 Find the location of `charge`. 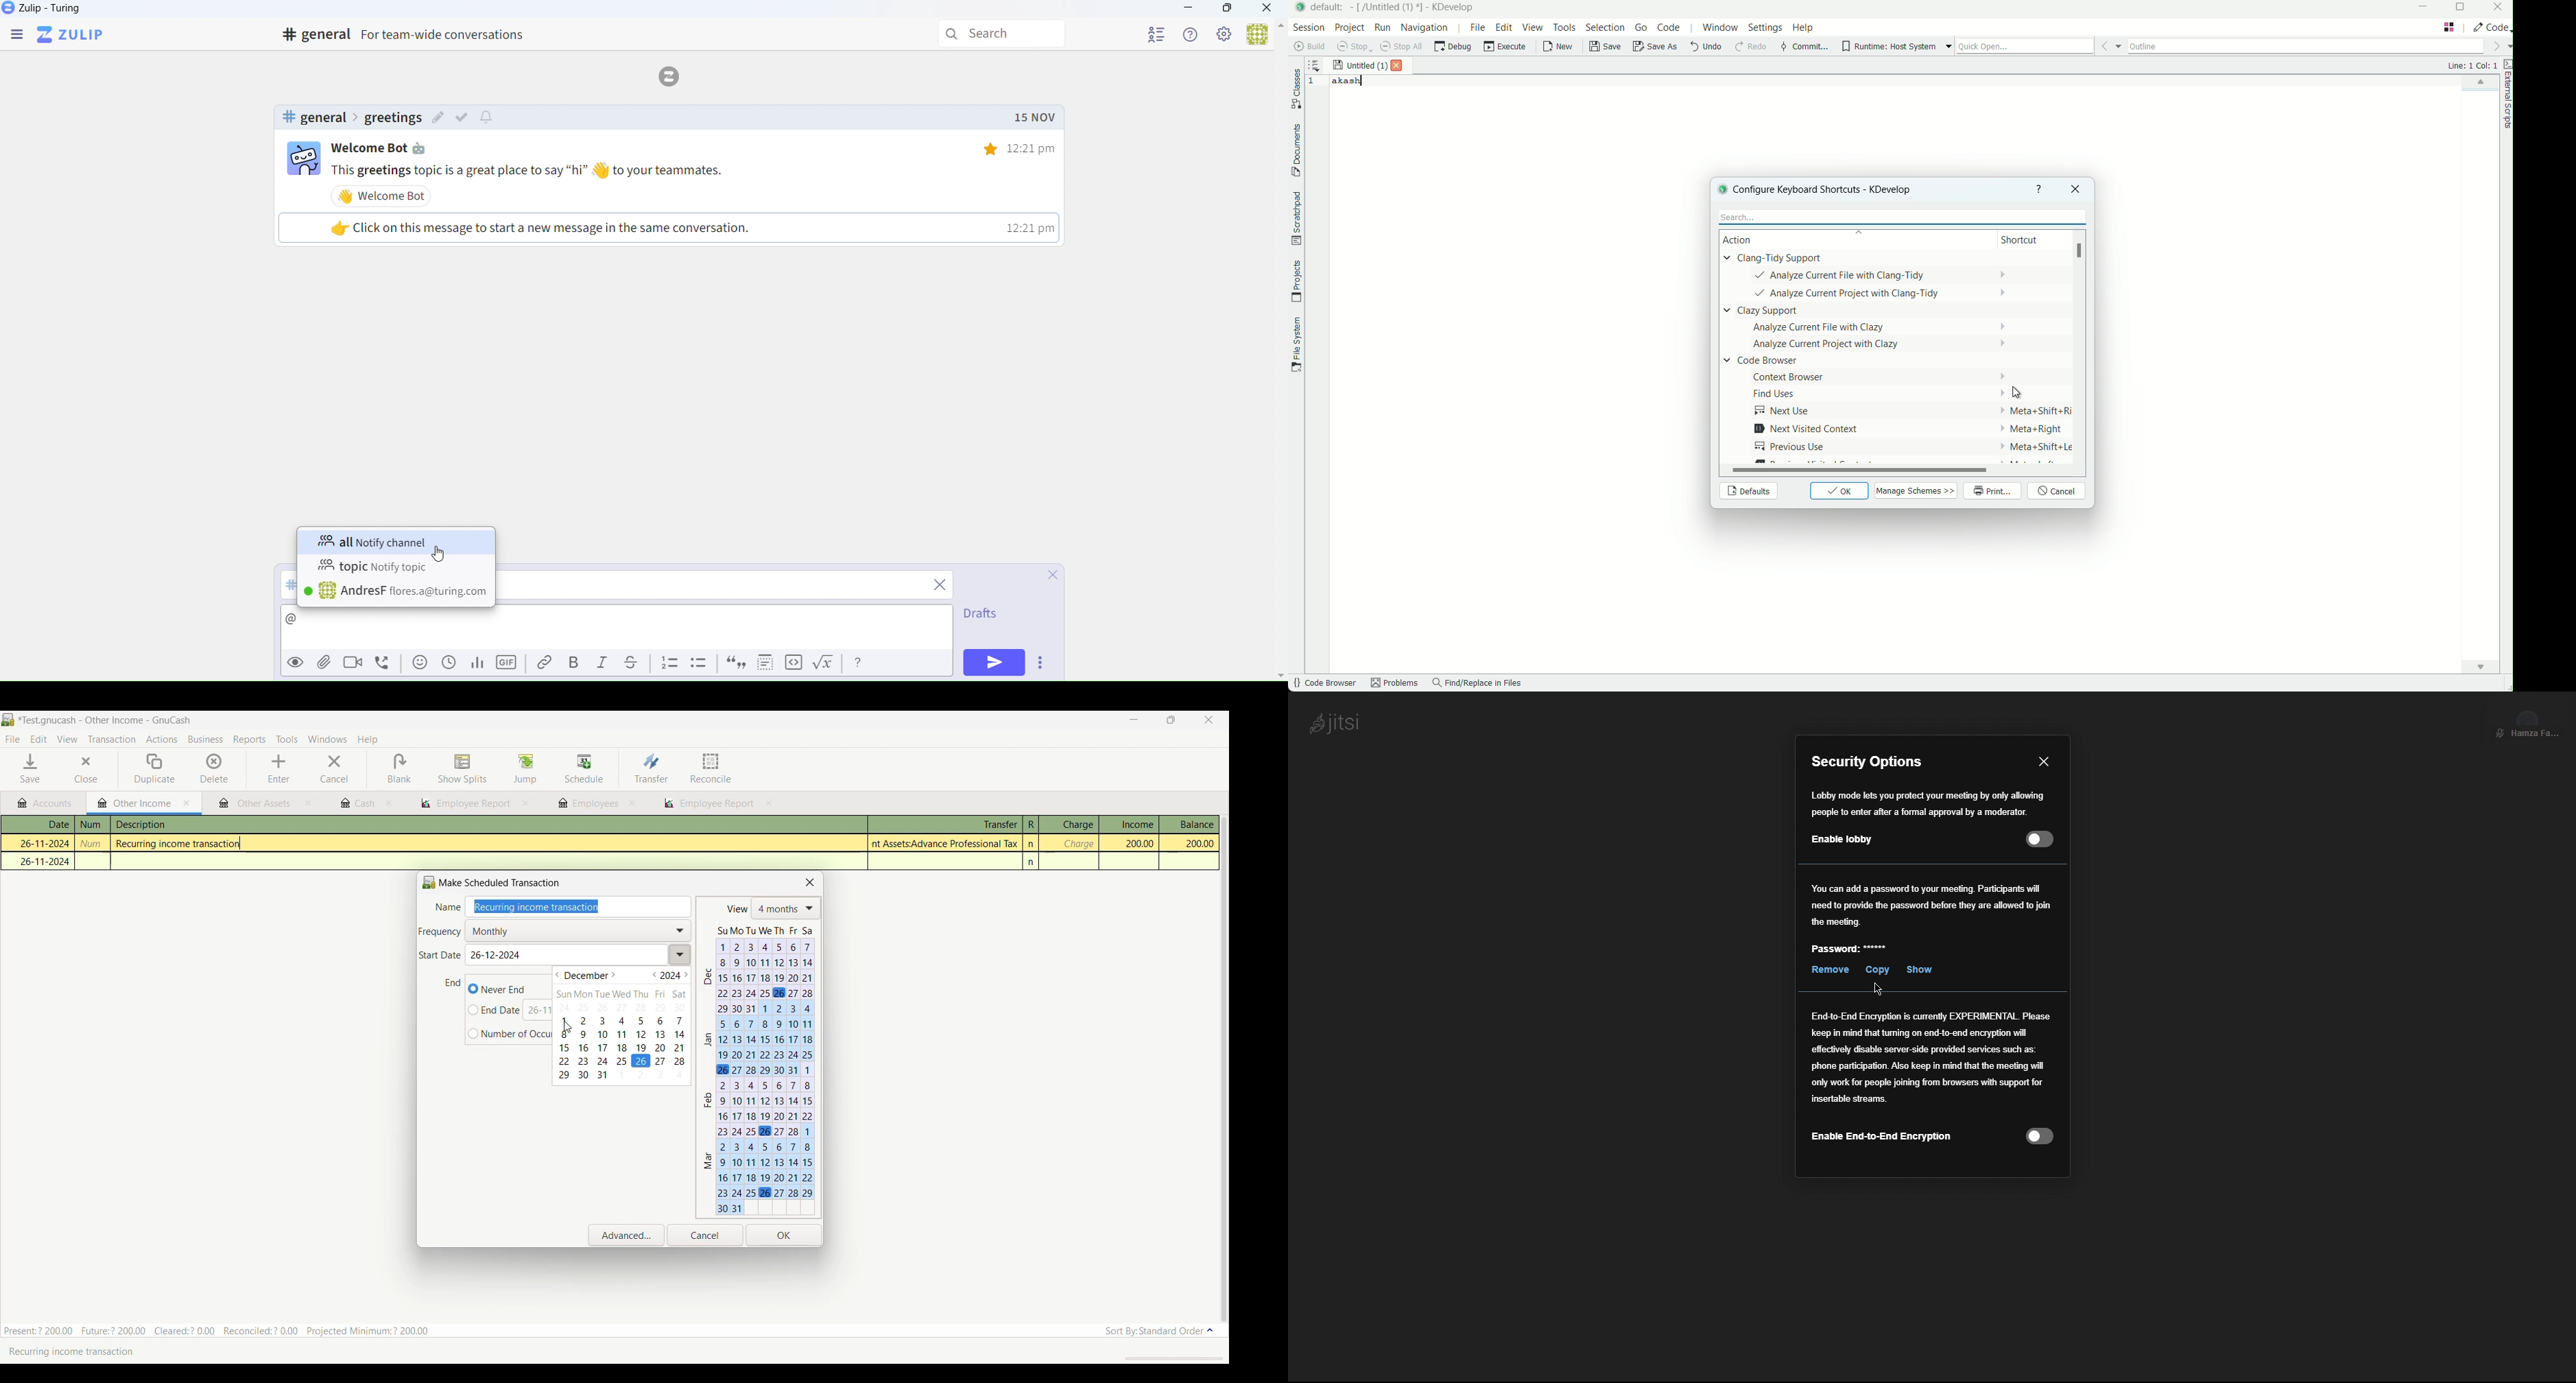

charge is located at coordinates (1077, 844).